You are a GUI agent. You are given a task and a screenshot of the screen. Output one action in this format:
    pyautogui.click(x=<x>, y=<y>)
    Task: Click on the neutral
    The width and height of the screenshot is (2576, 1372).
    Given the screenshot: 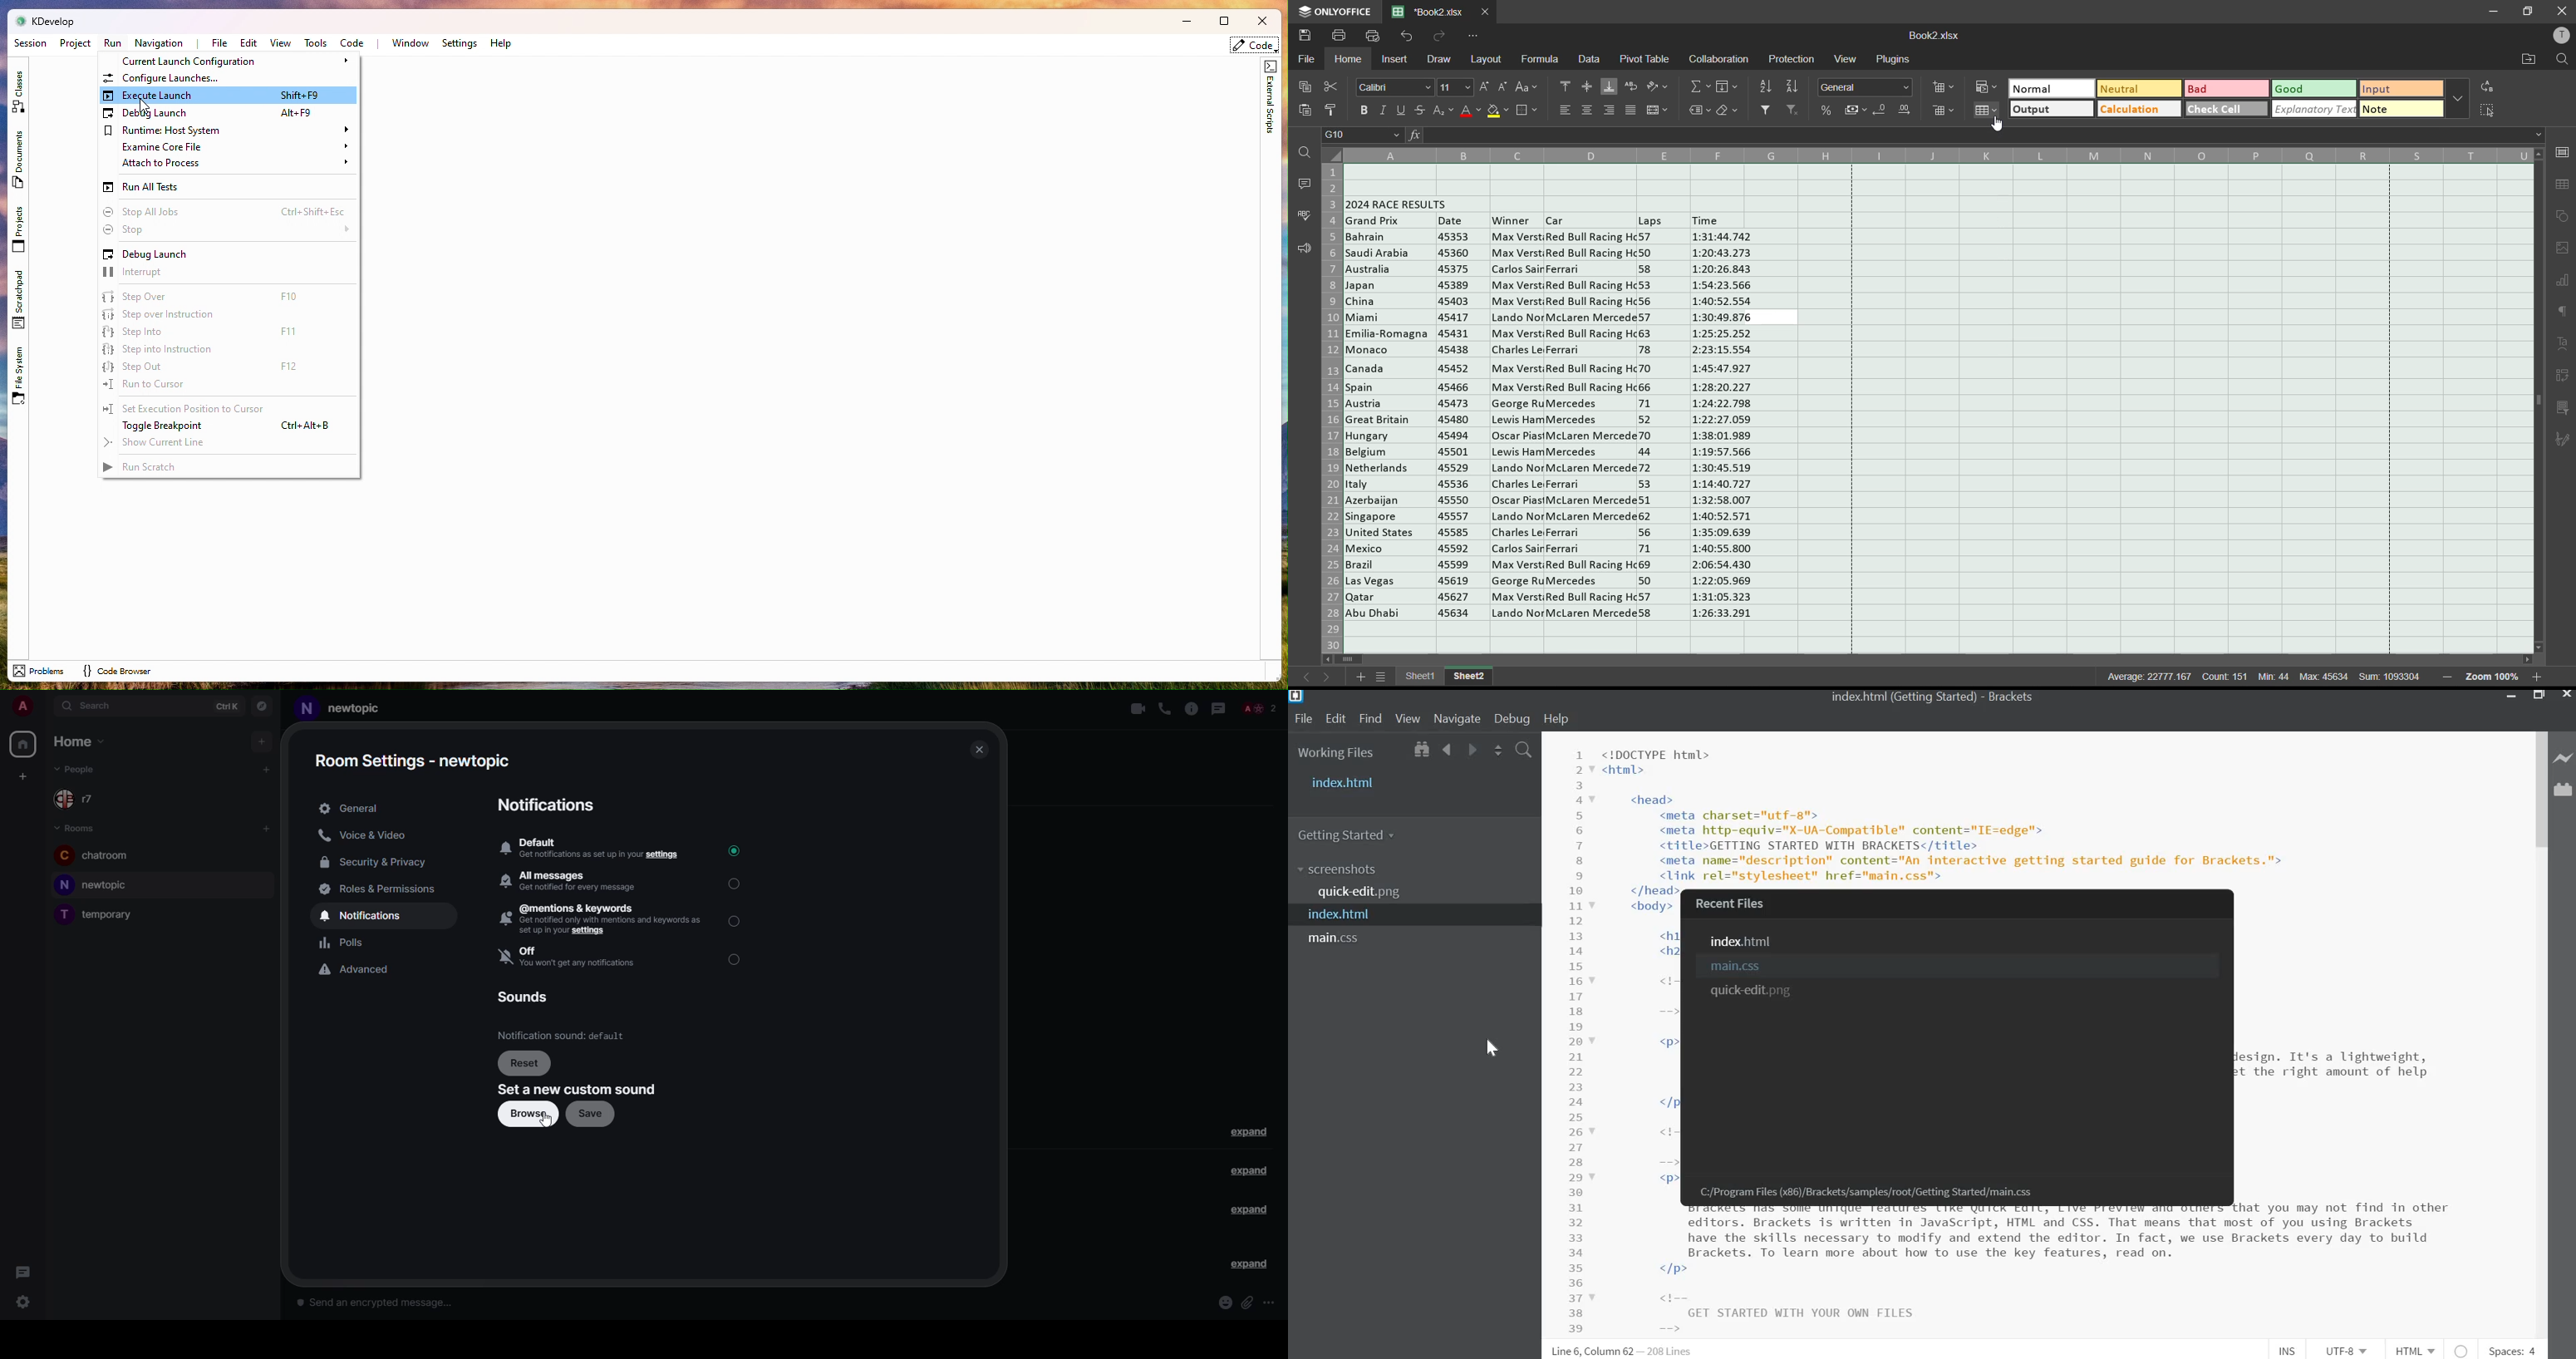 What is the action you would take?
    pyautogui.click(x=2138, y=89)
    